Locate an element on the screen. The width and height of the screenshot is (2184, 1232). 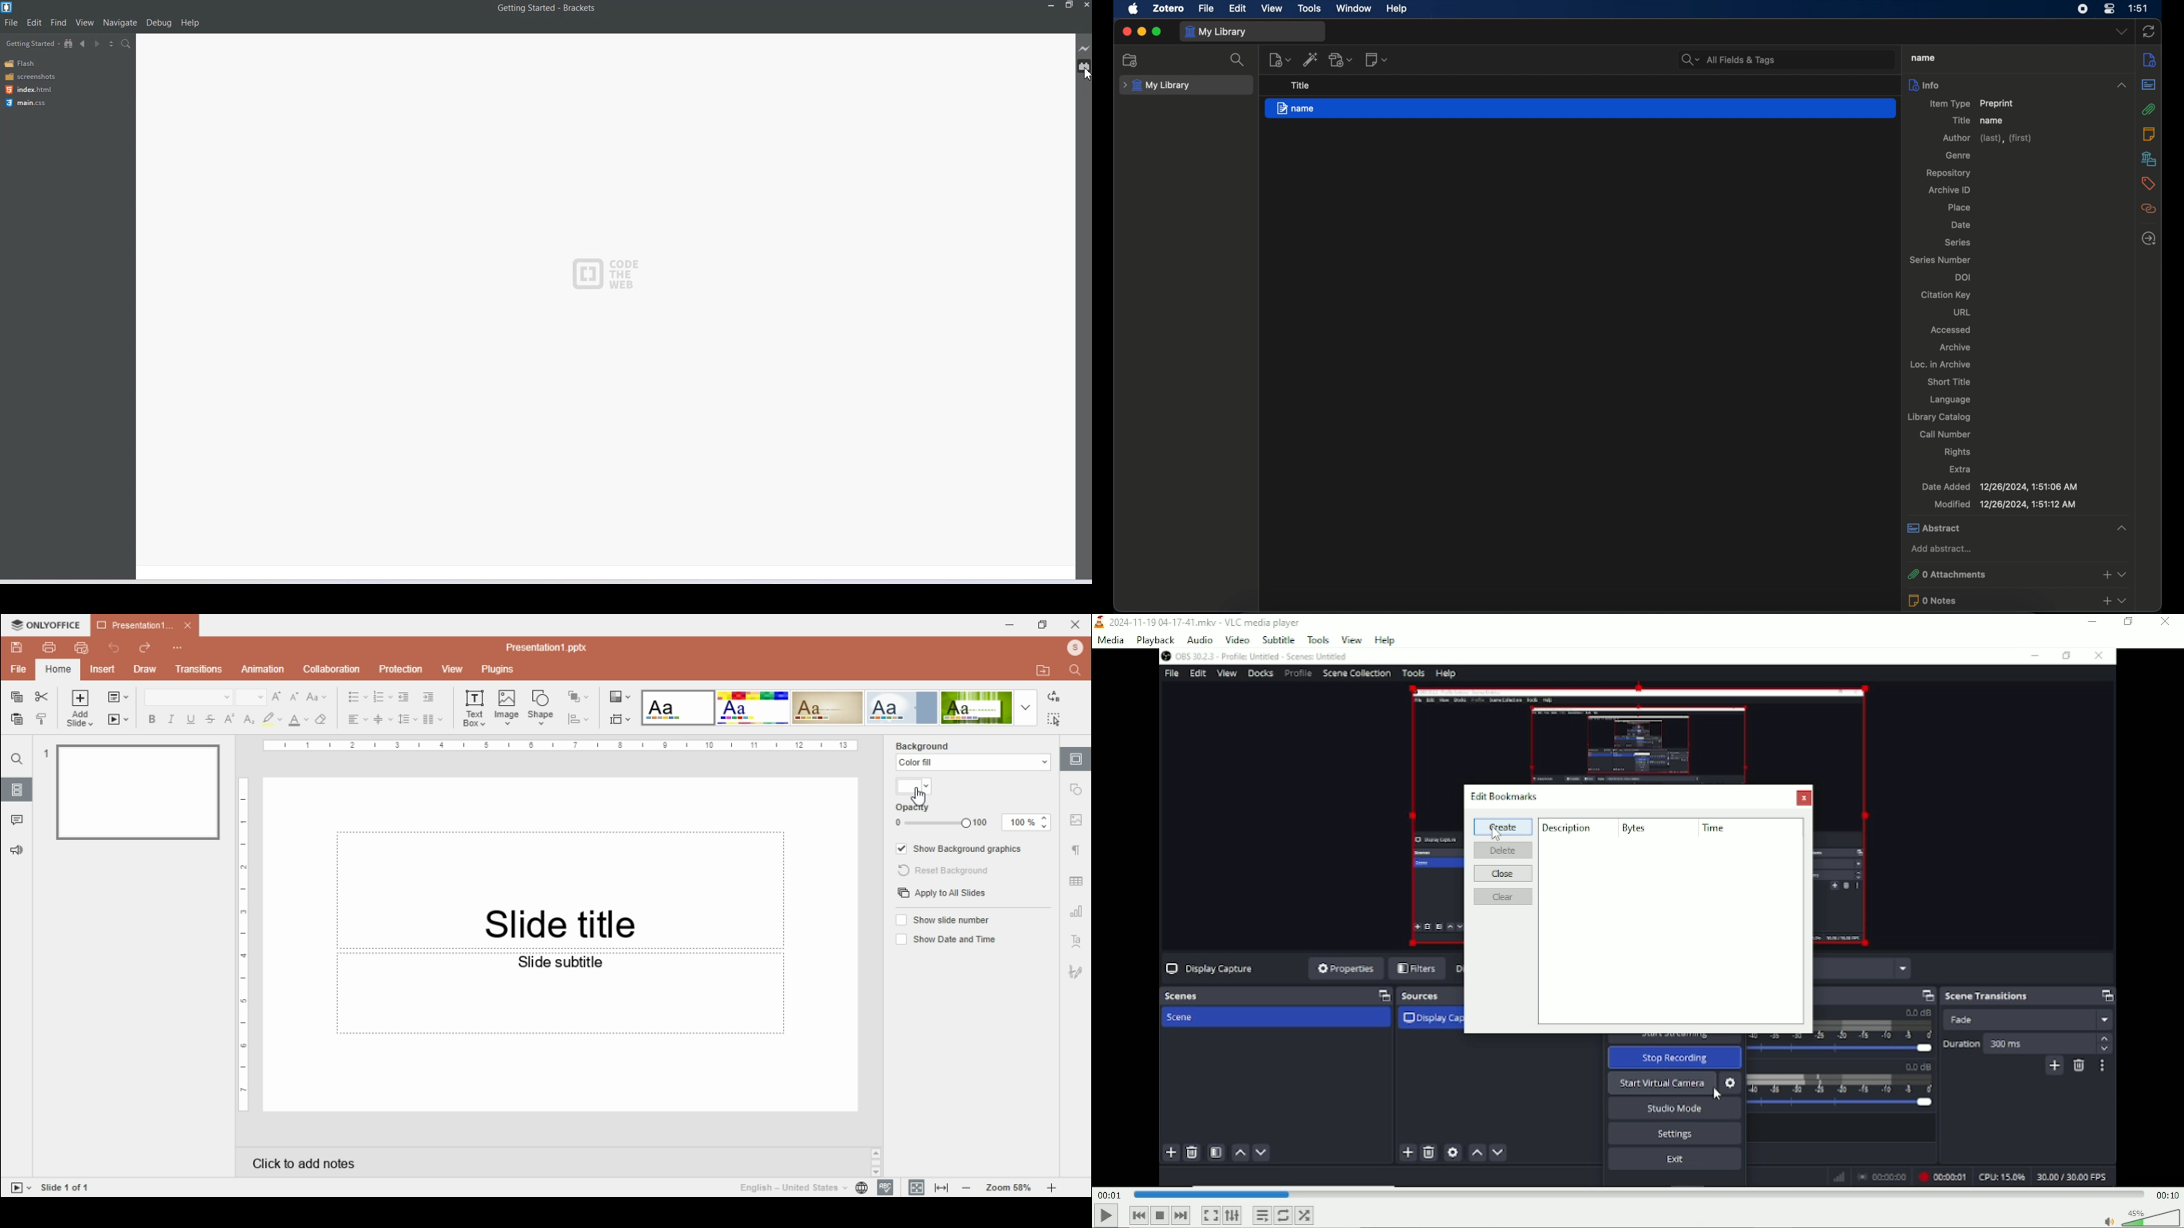
my library is located at coordinates (1215, 32).